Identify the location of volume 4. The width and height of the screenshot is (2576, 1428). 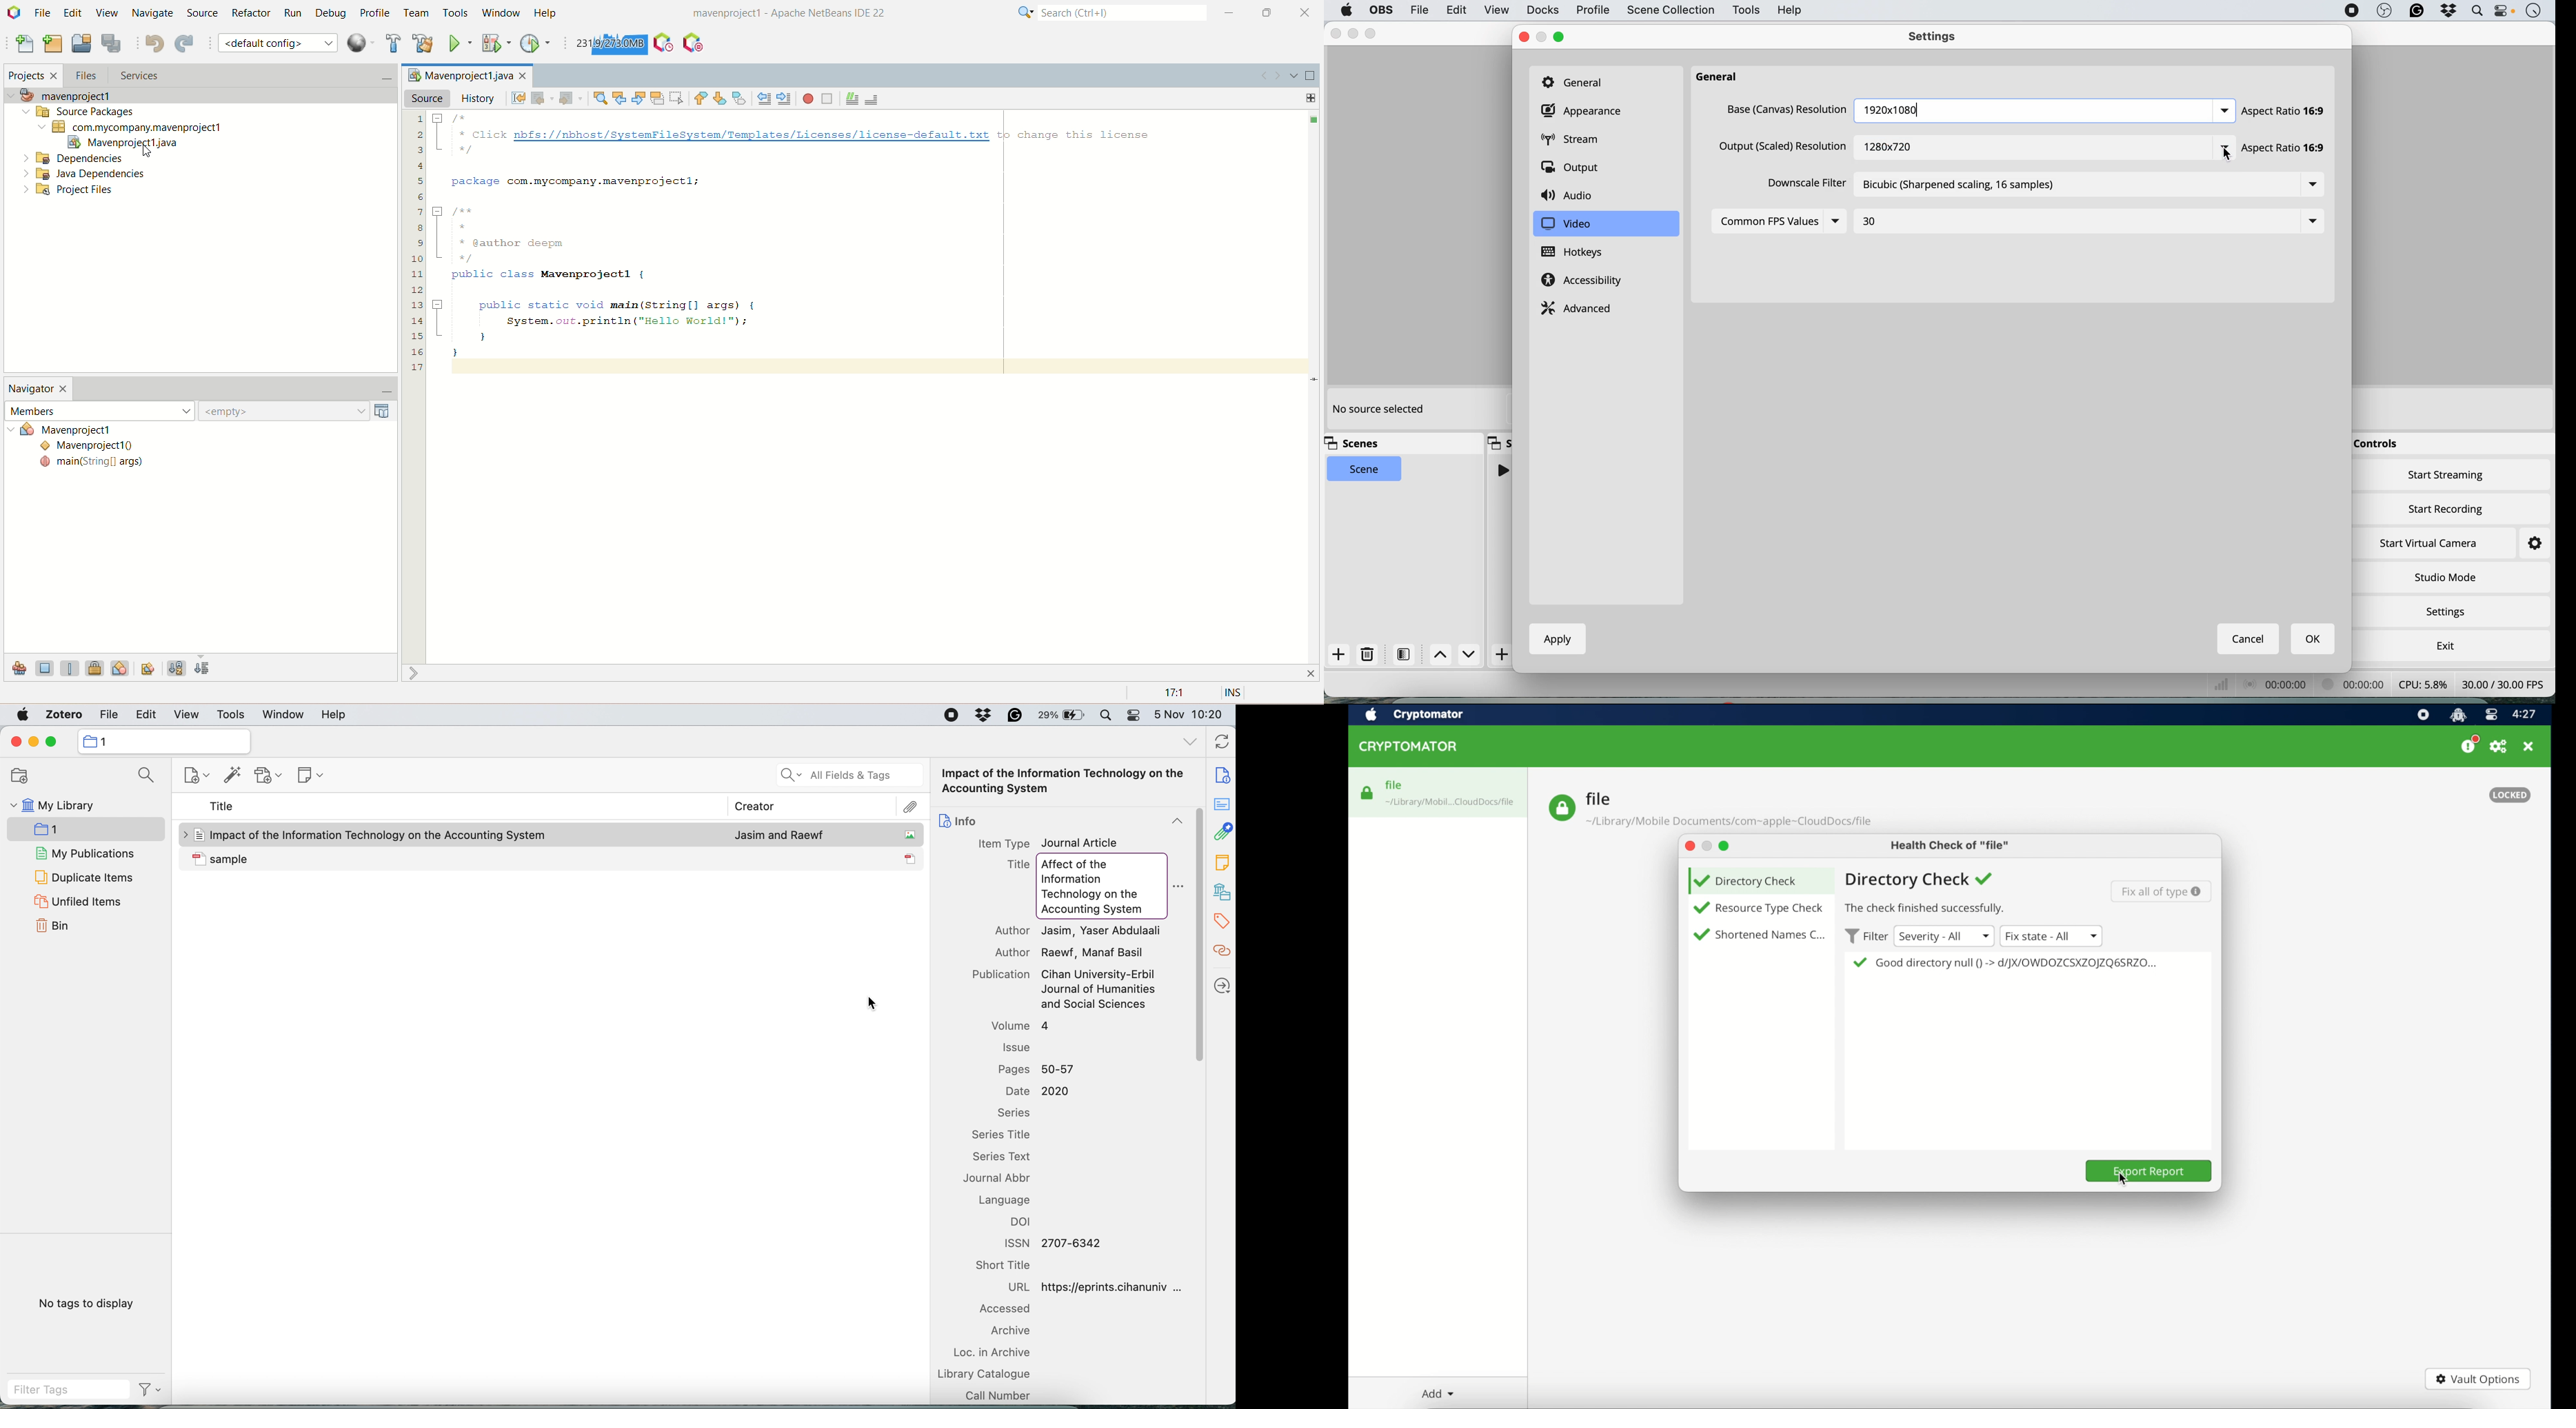
(1022, 1025).